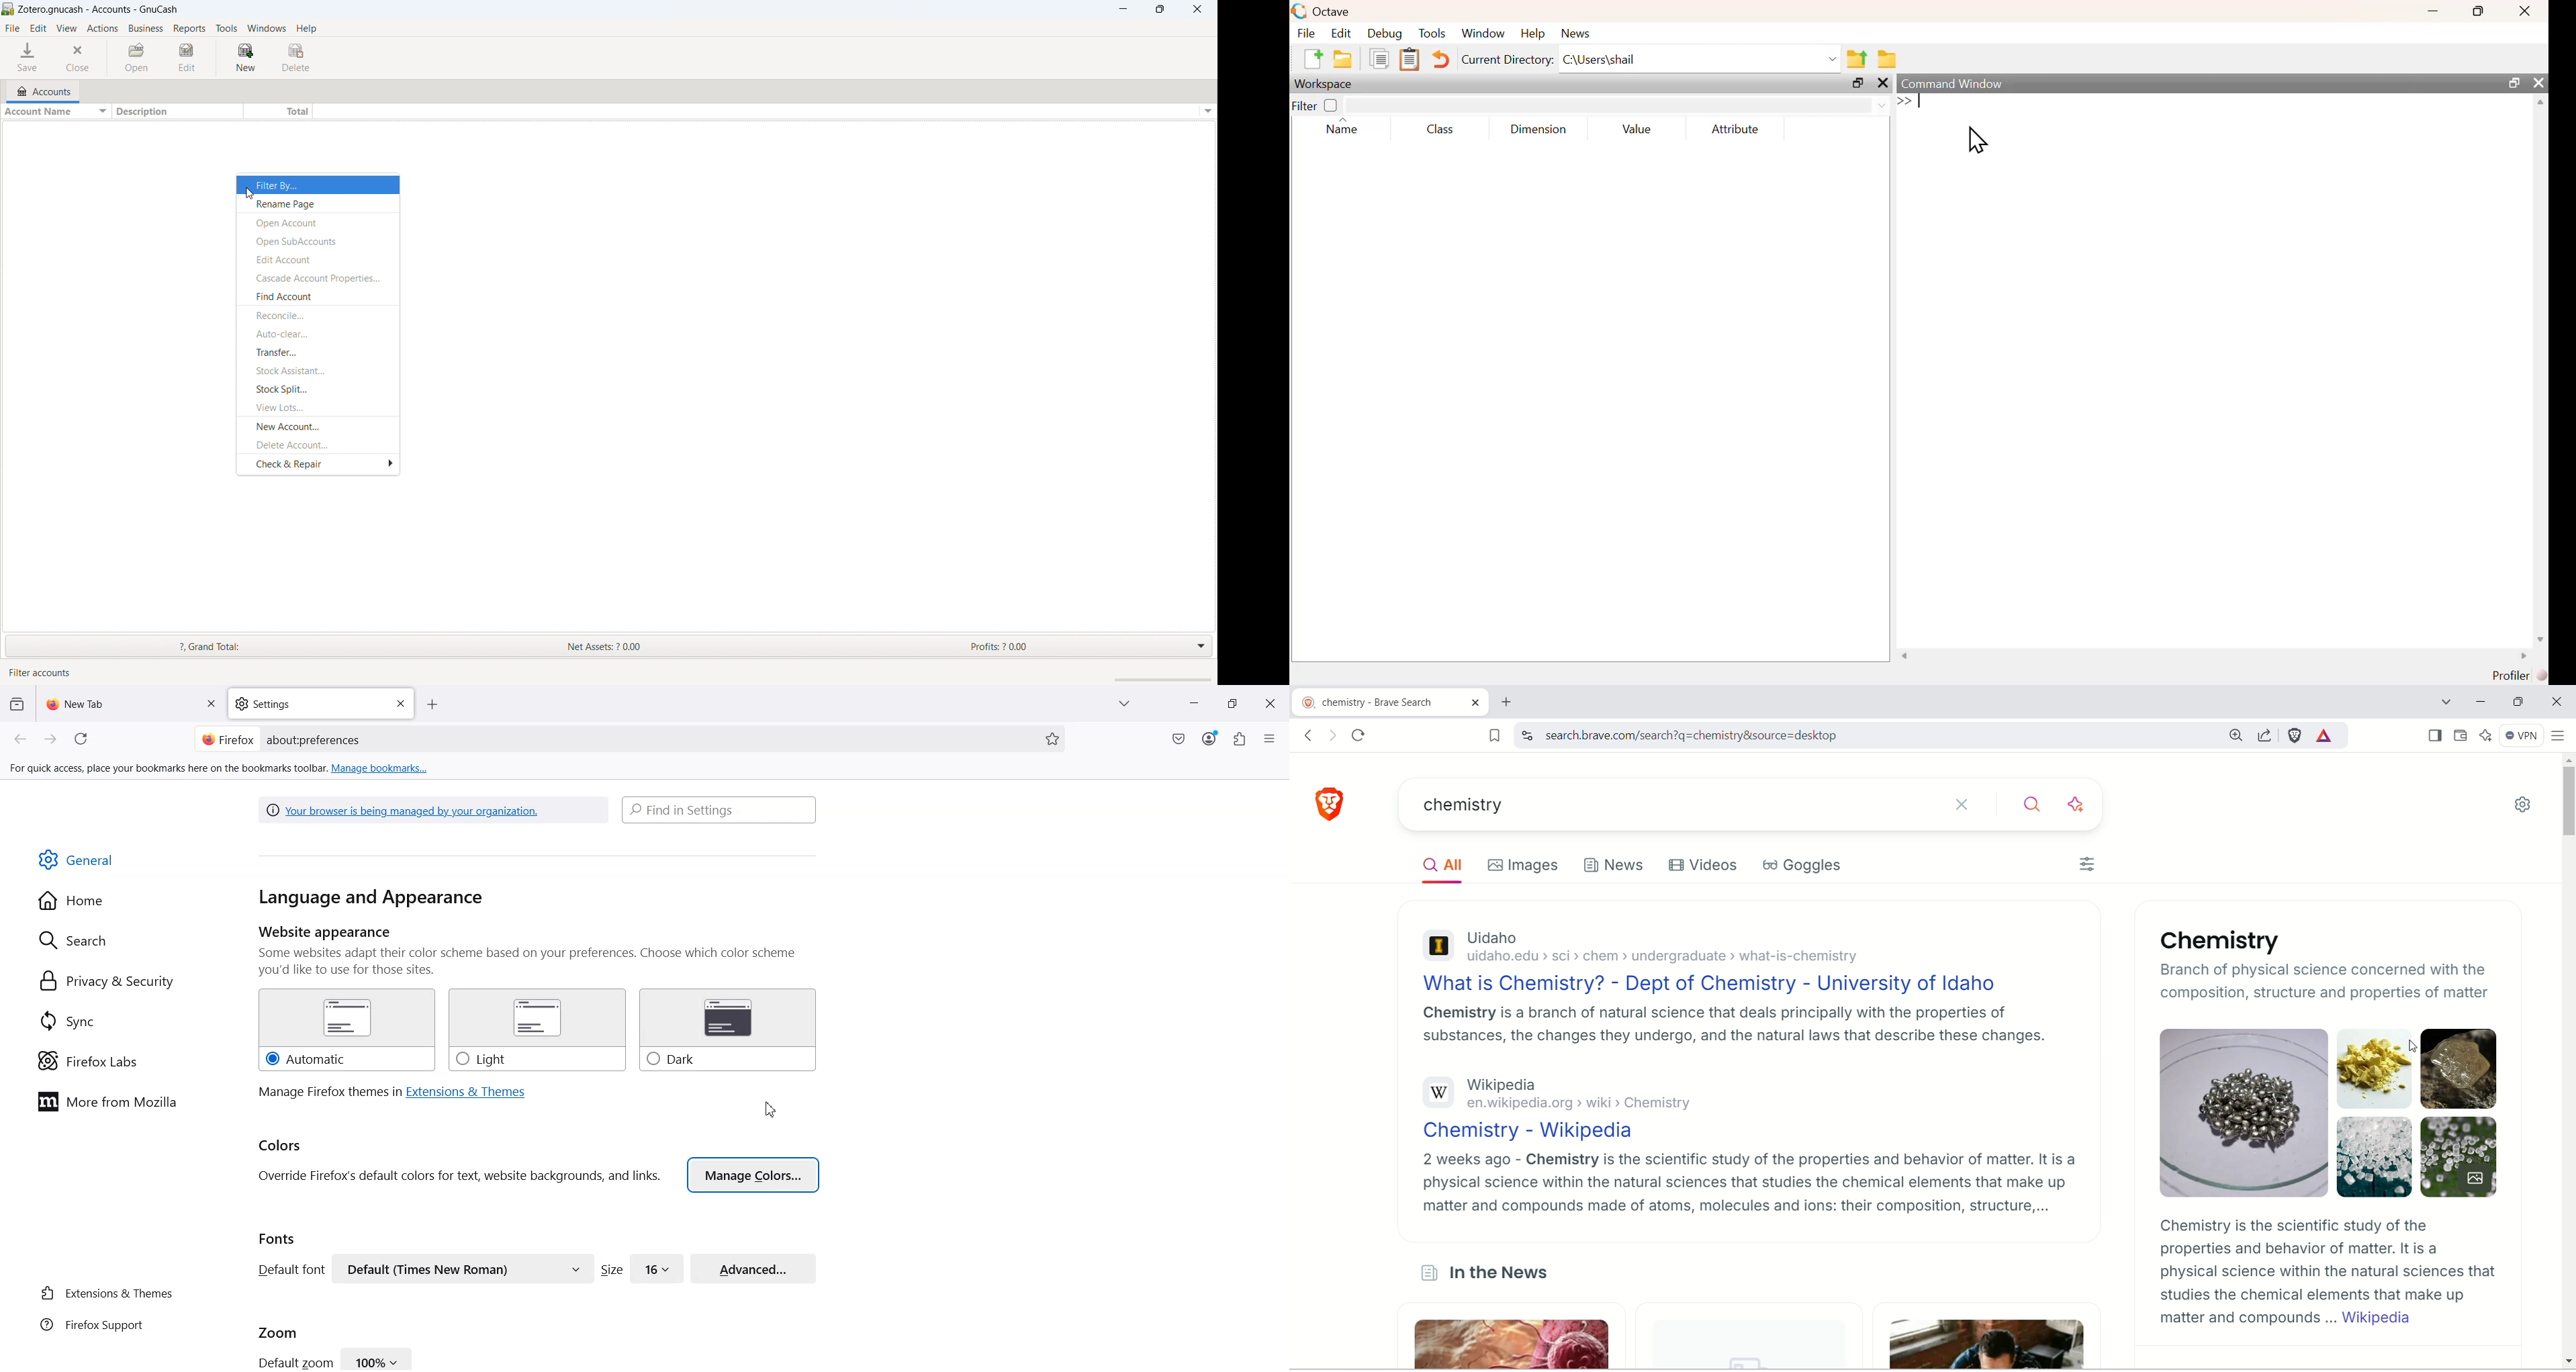  What do you see at coordinates (1342, 58) in the screenshot?
I see `open an existing file in editor` at bounding box center [1342, 58].